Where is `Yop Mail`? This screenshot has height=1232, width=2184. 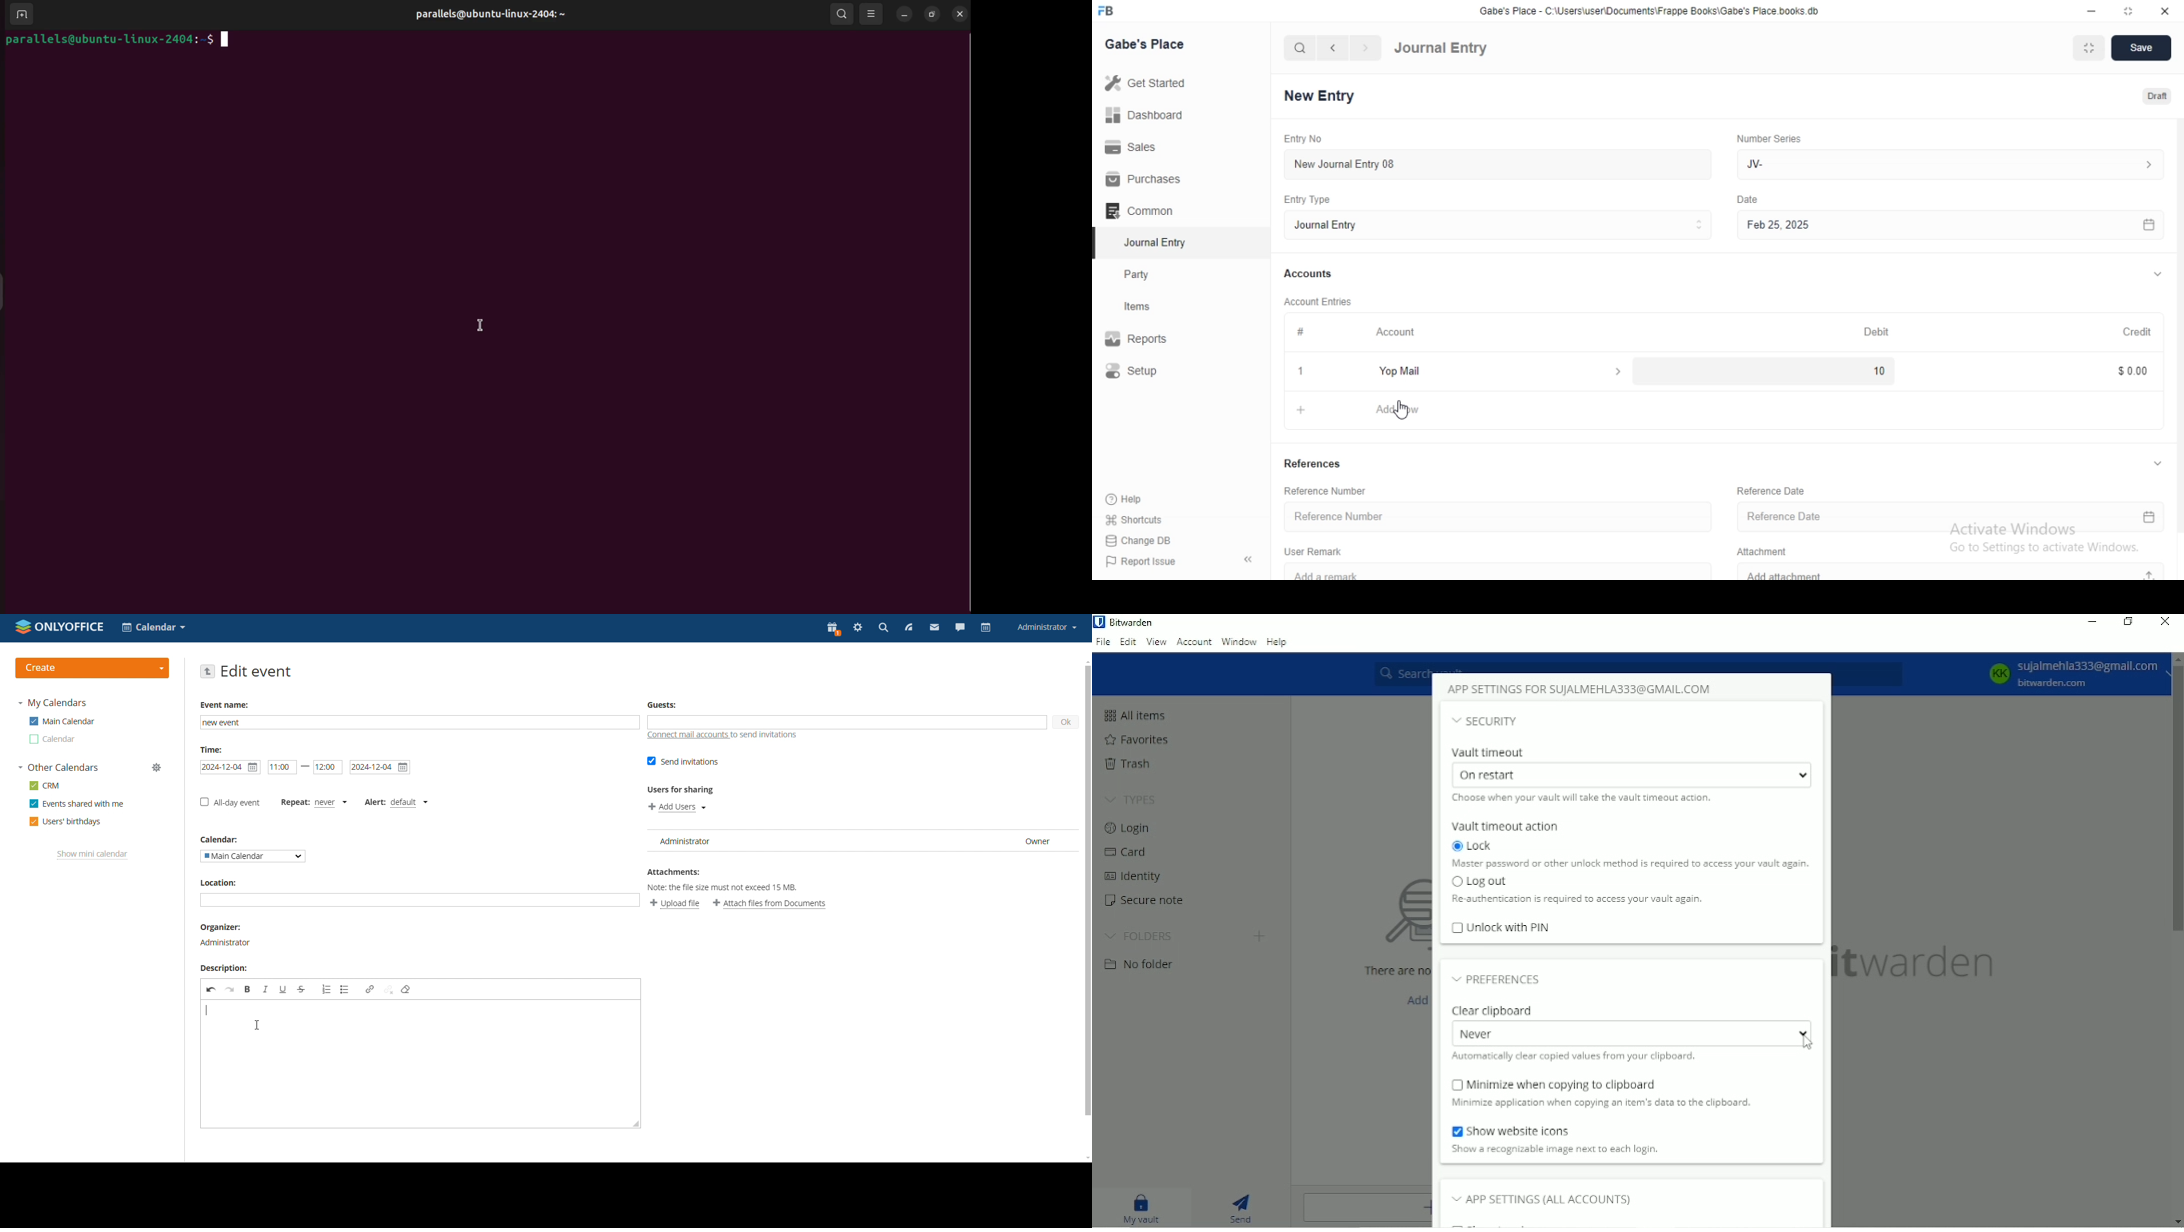 Yop Mail is located at coordinates (1496, 371).